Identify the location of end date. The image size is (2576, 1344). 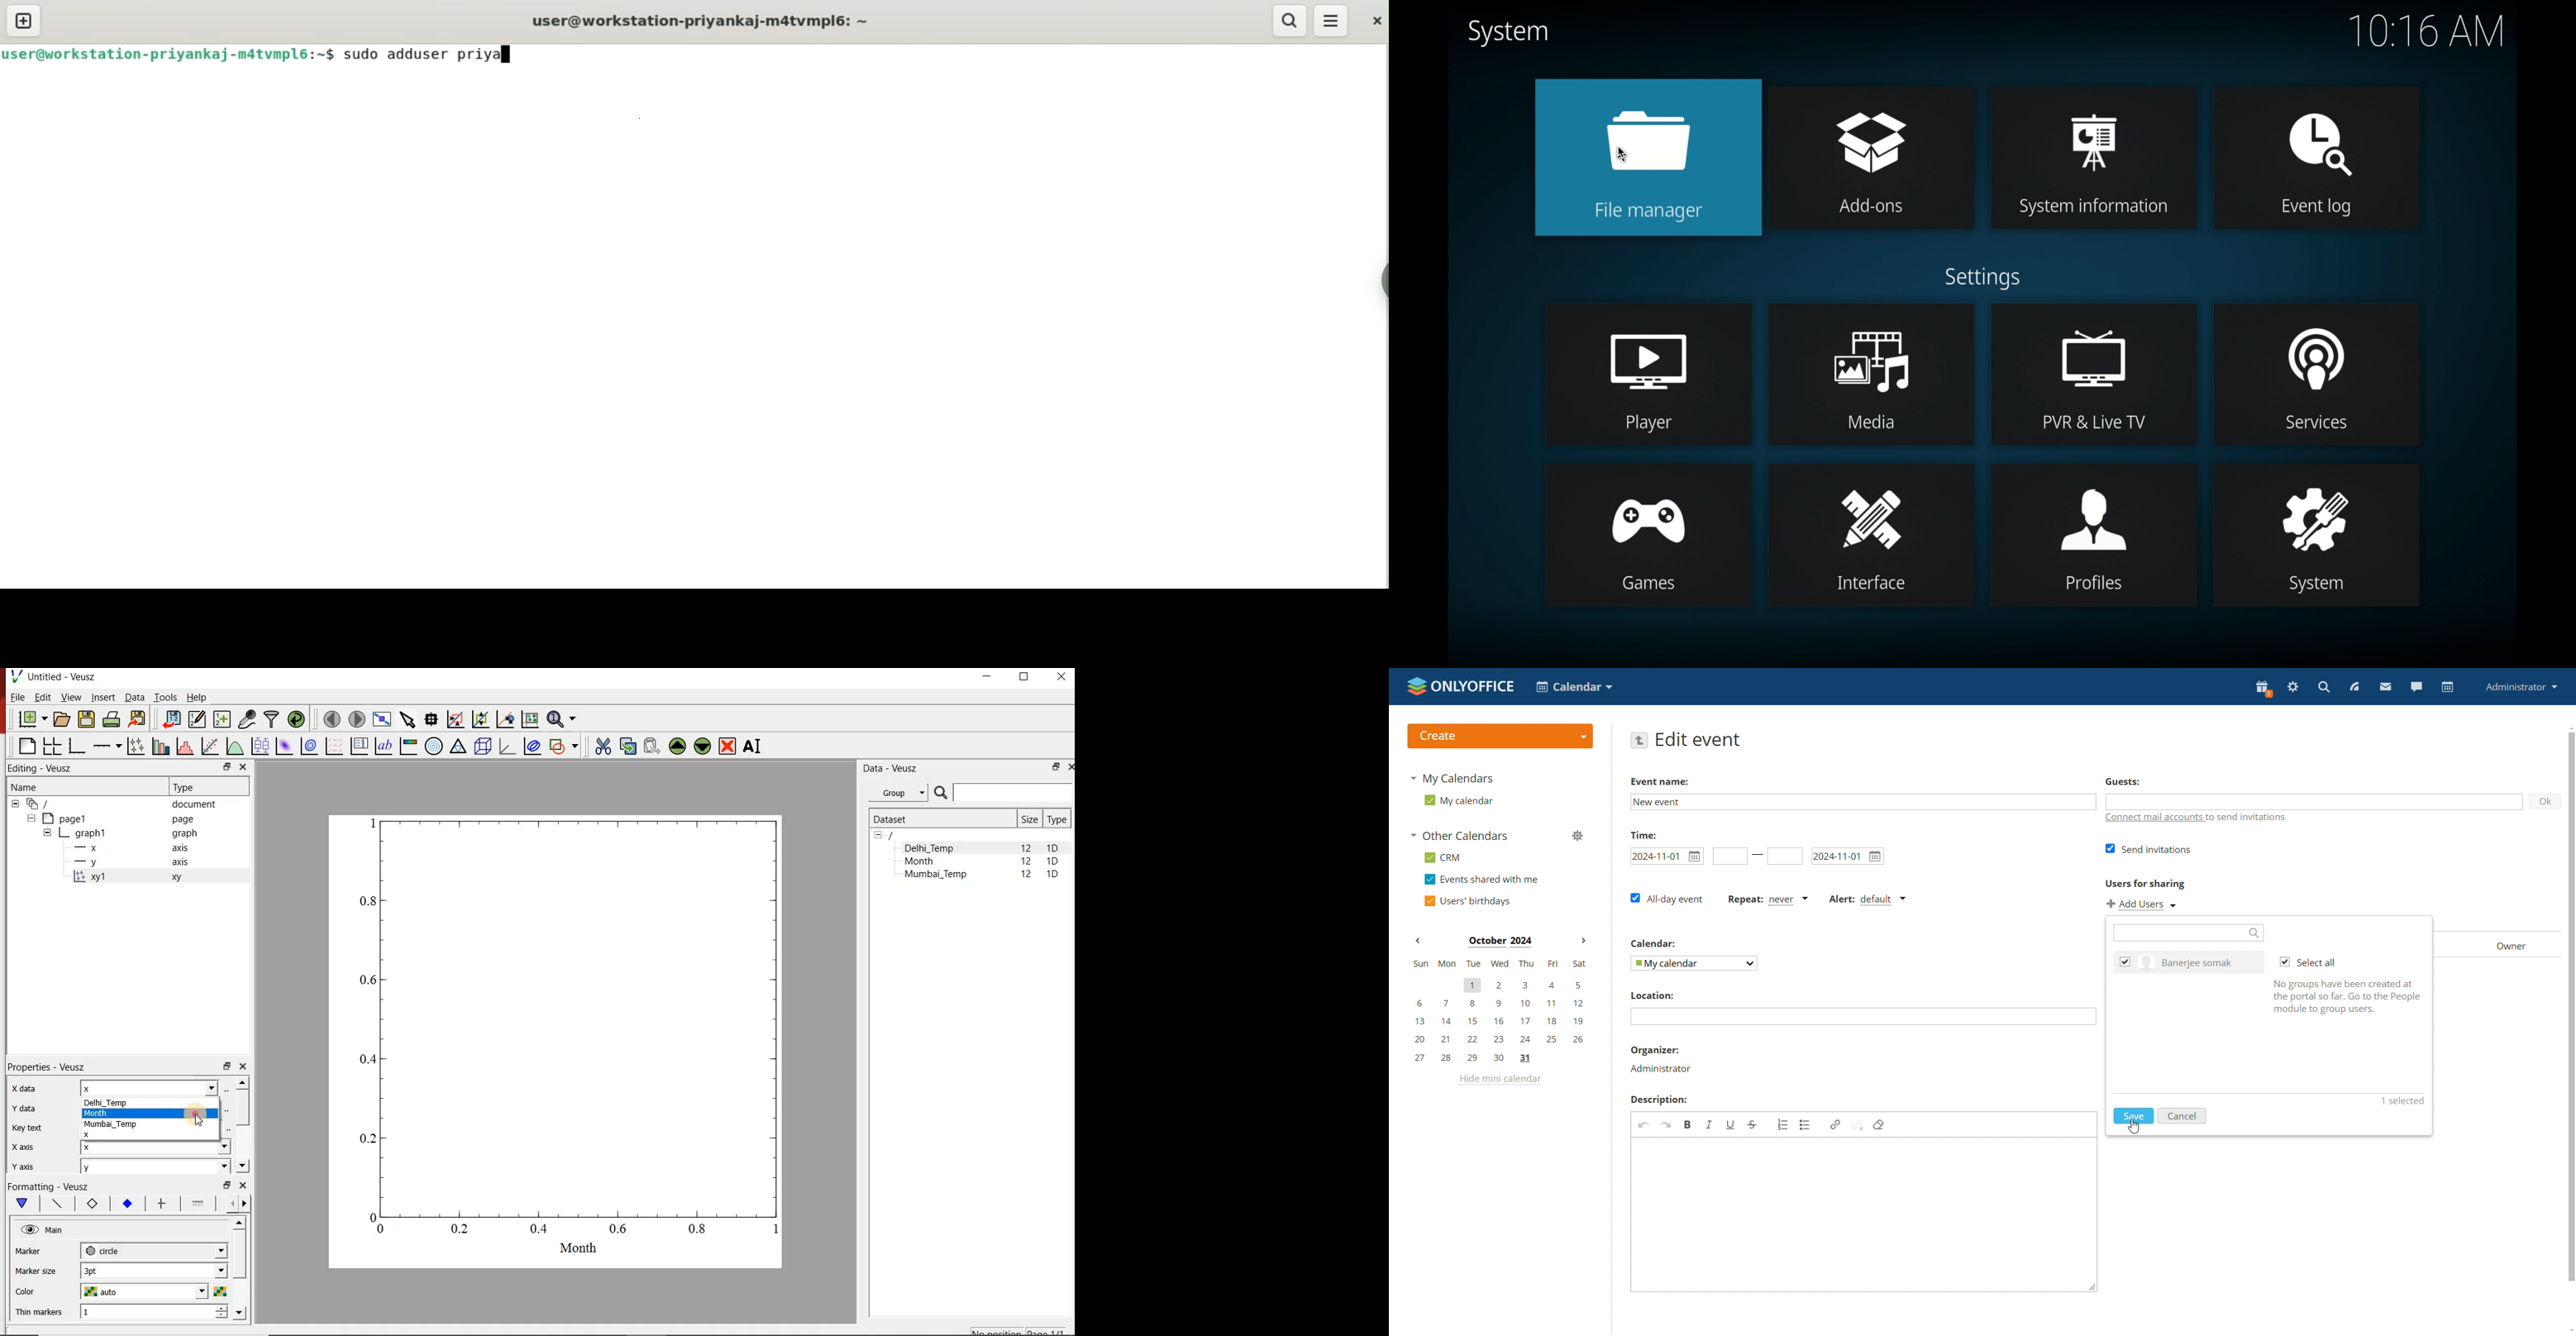
(1786, 856).